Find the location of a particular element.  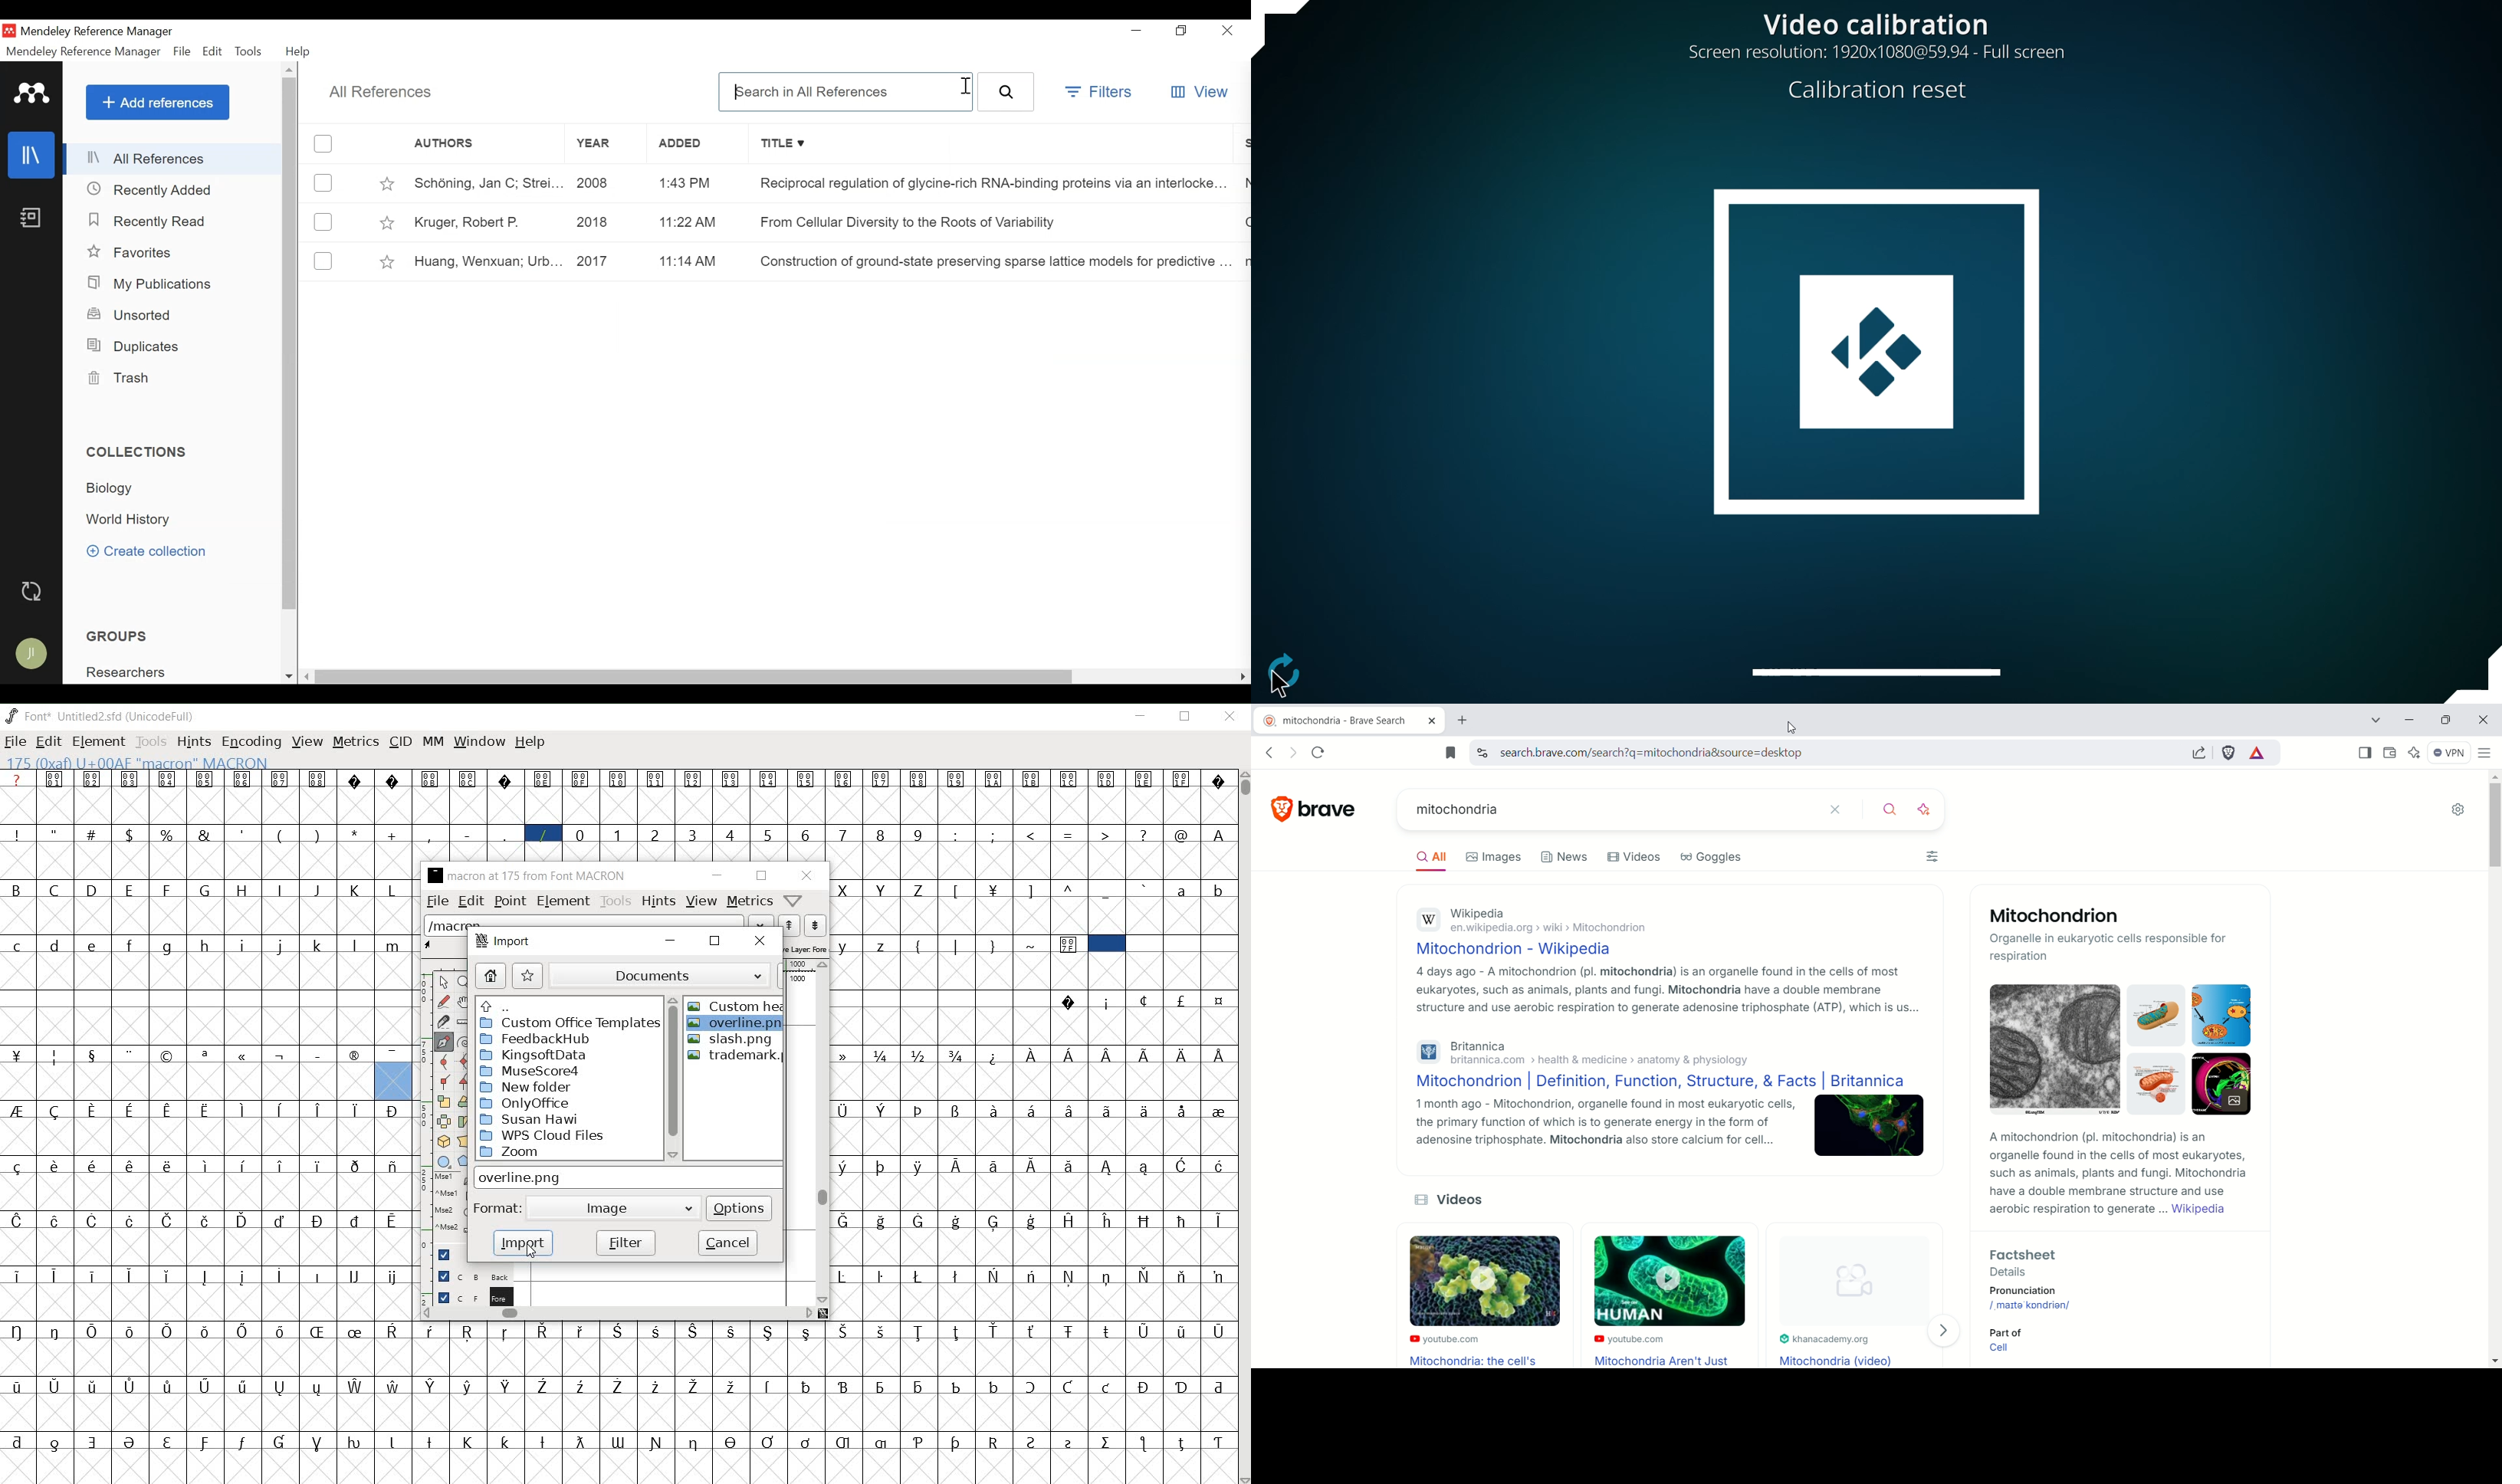

Symbol is located at coordinates (57, 1275).